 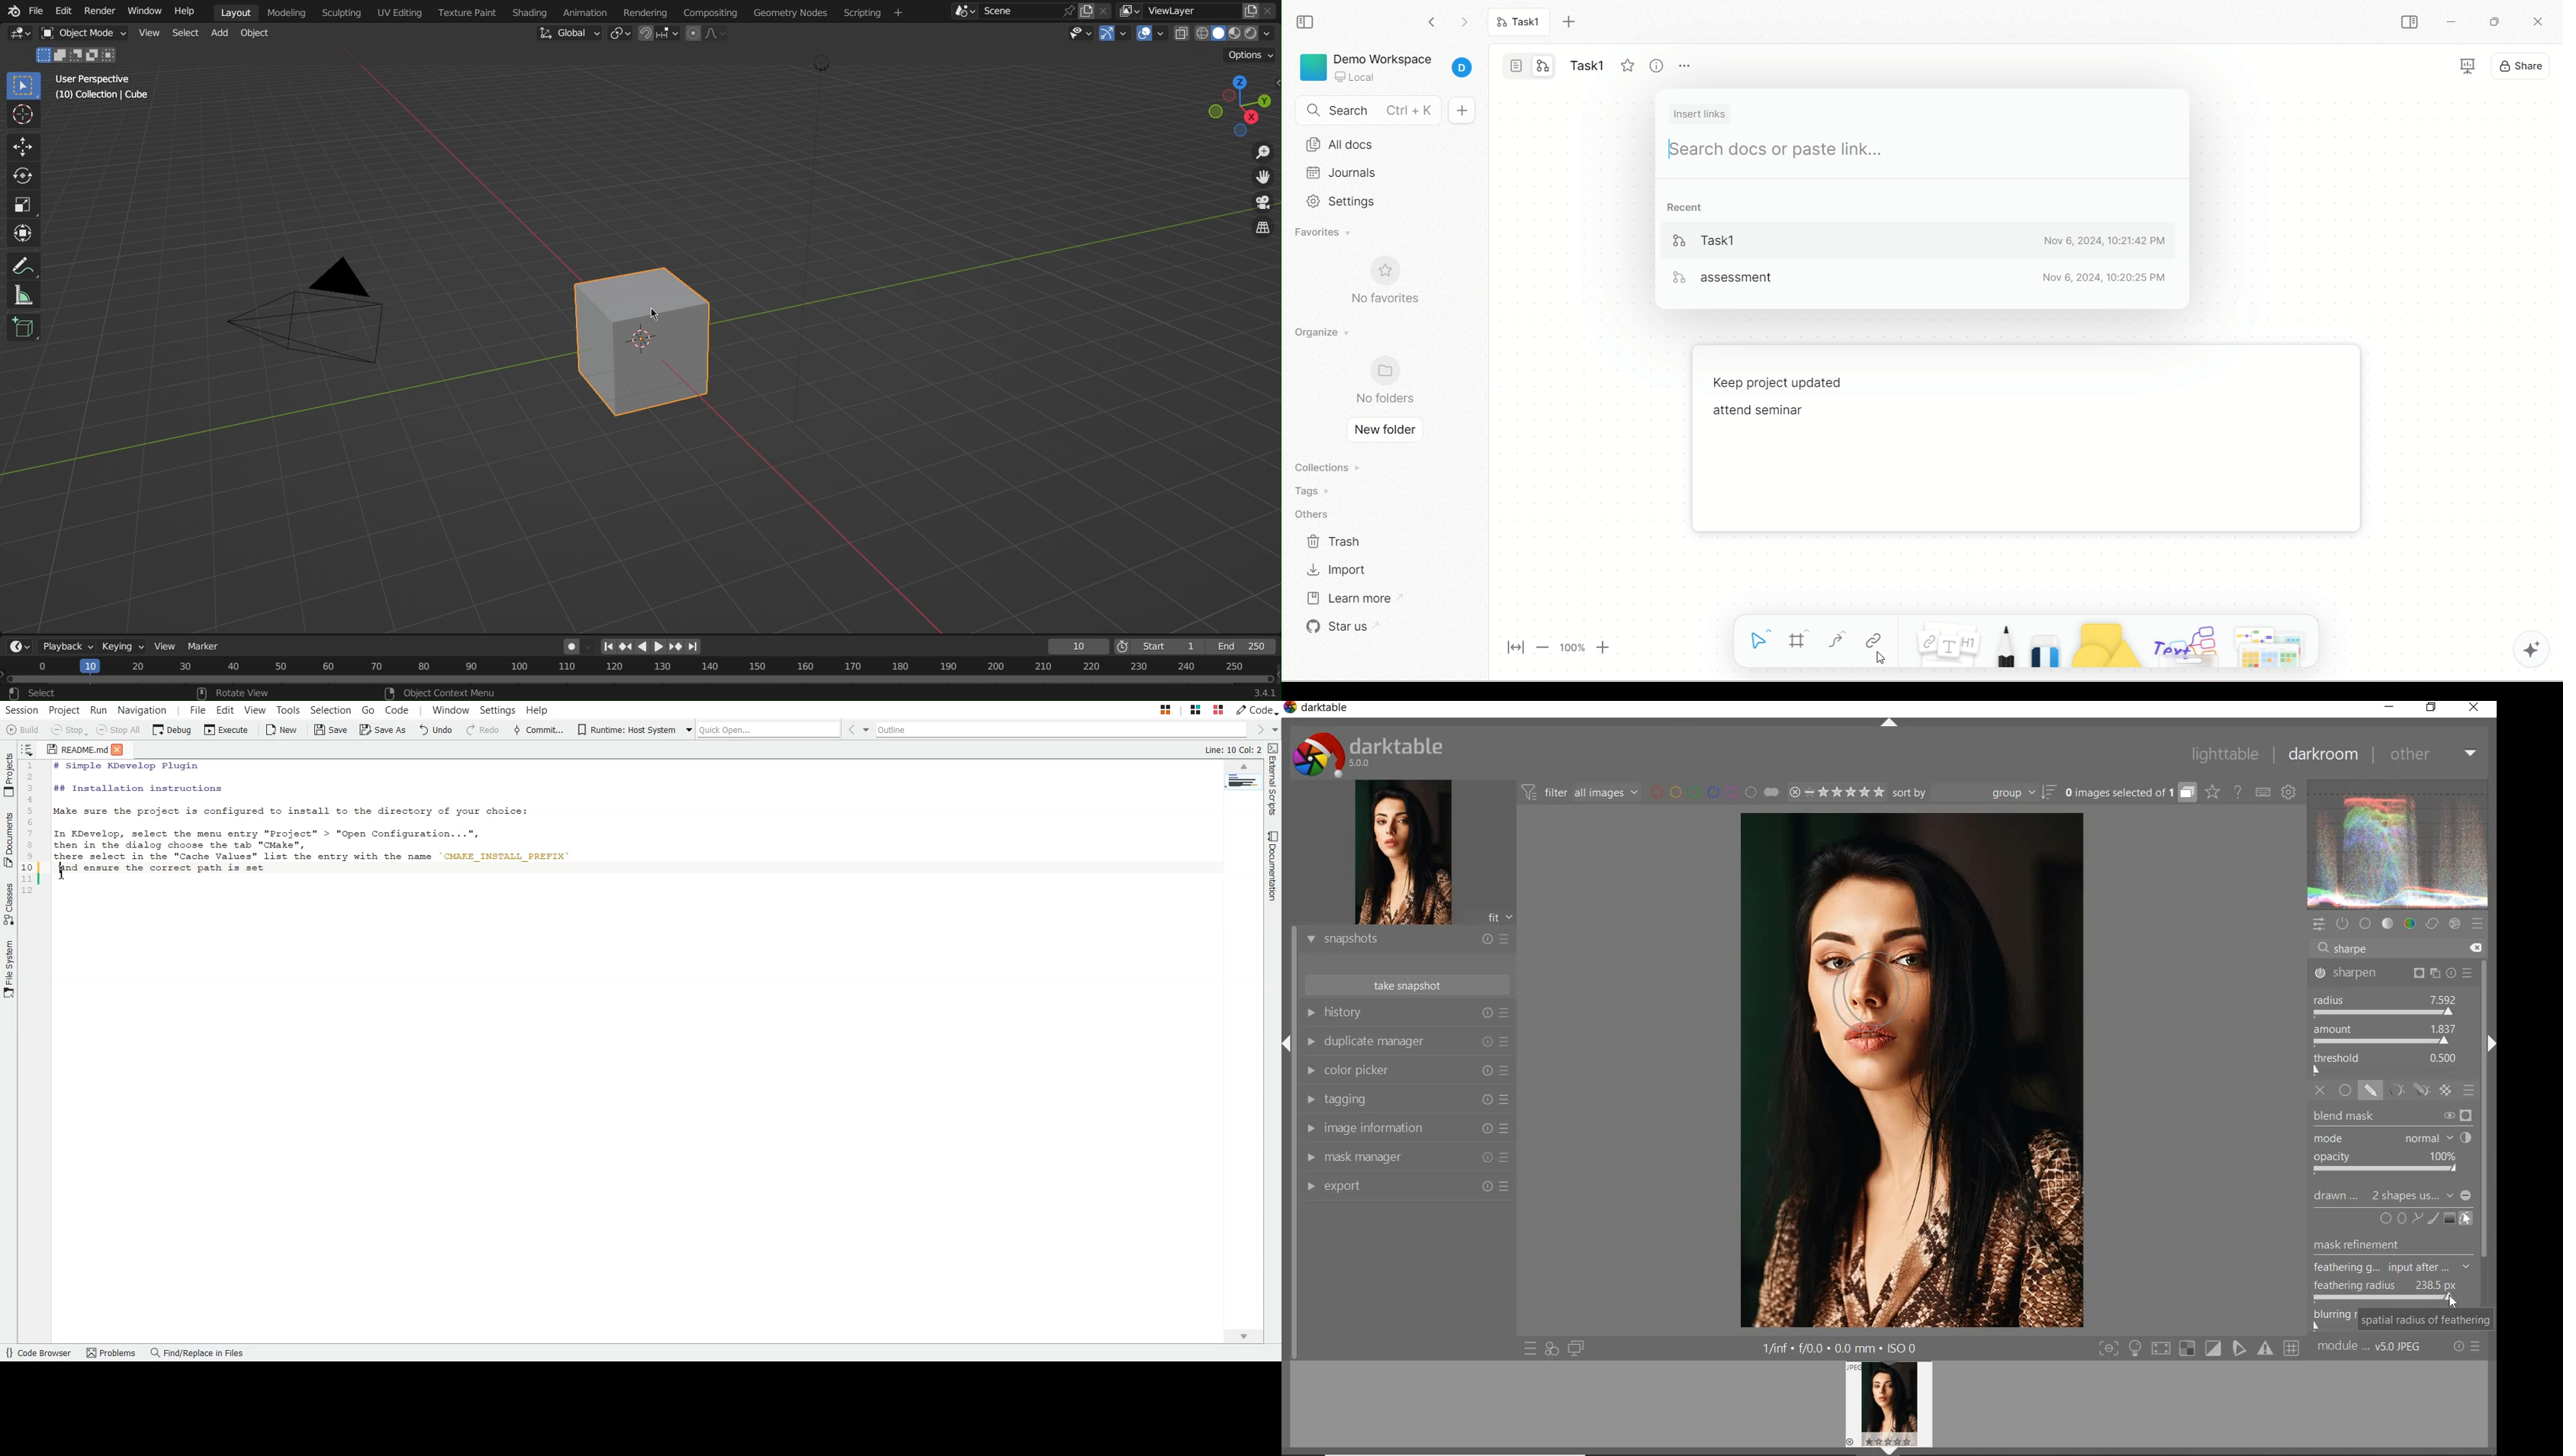 What do you see at coordinates (2403, 1219) in the screenshot?
I see `signs ` at bounding box center [2403, 1219].